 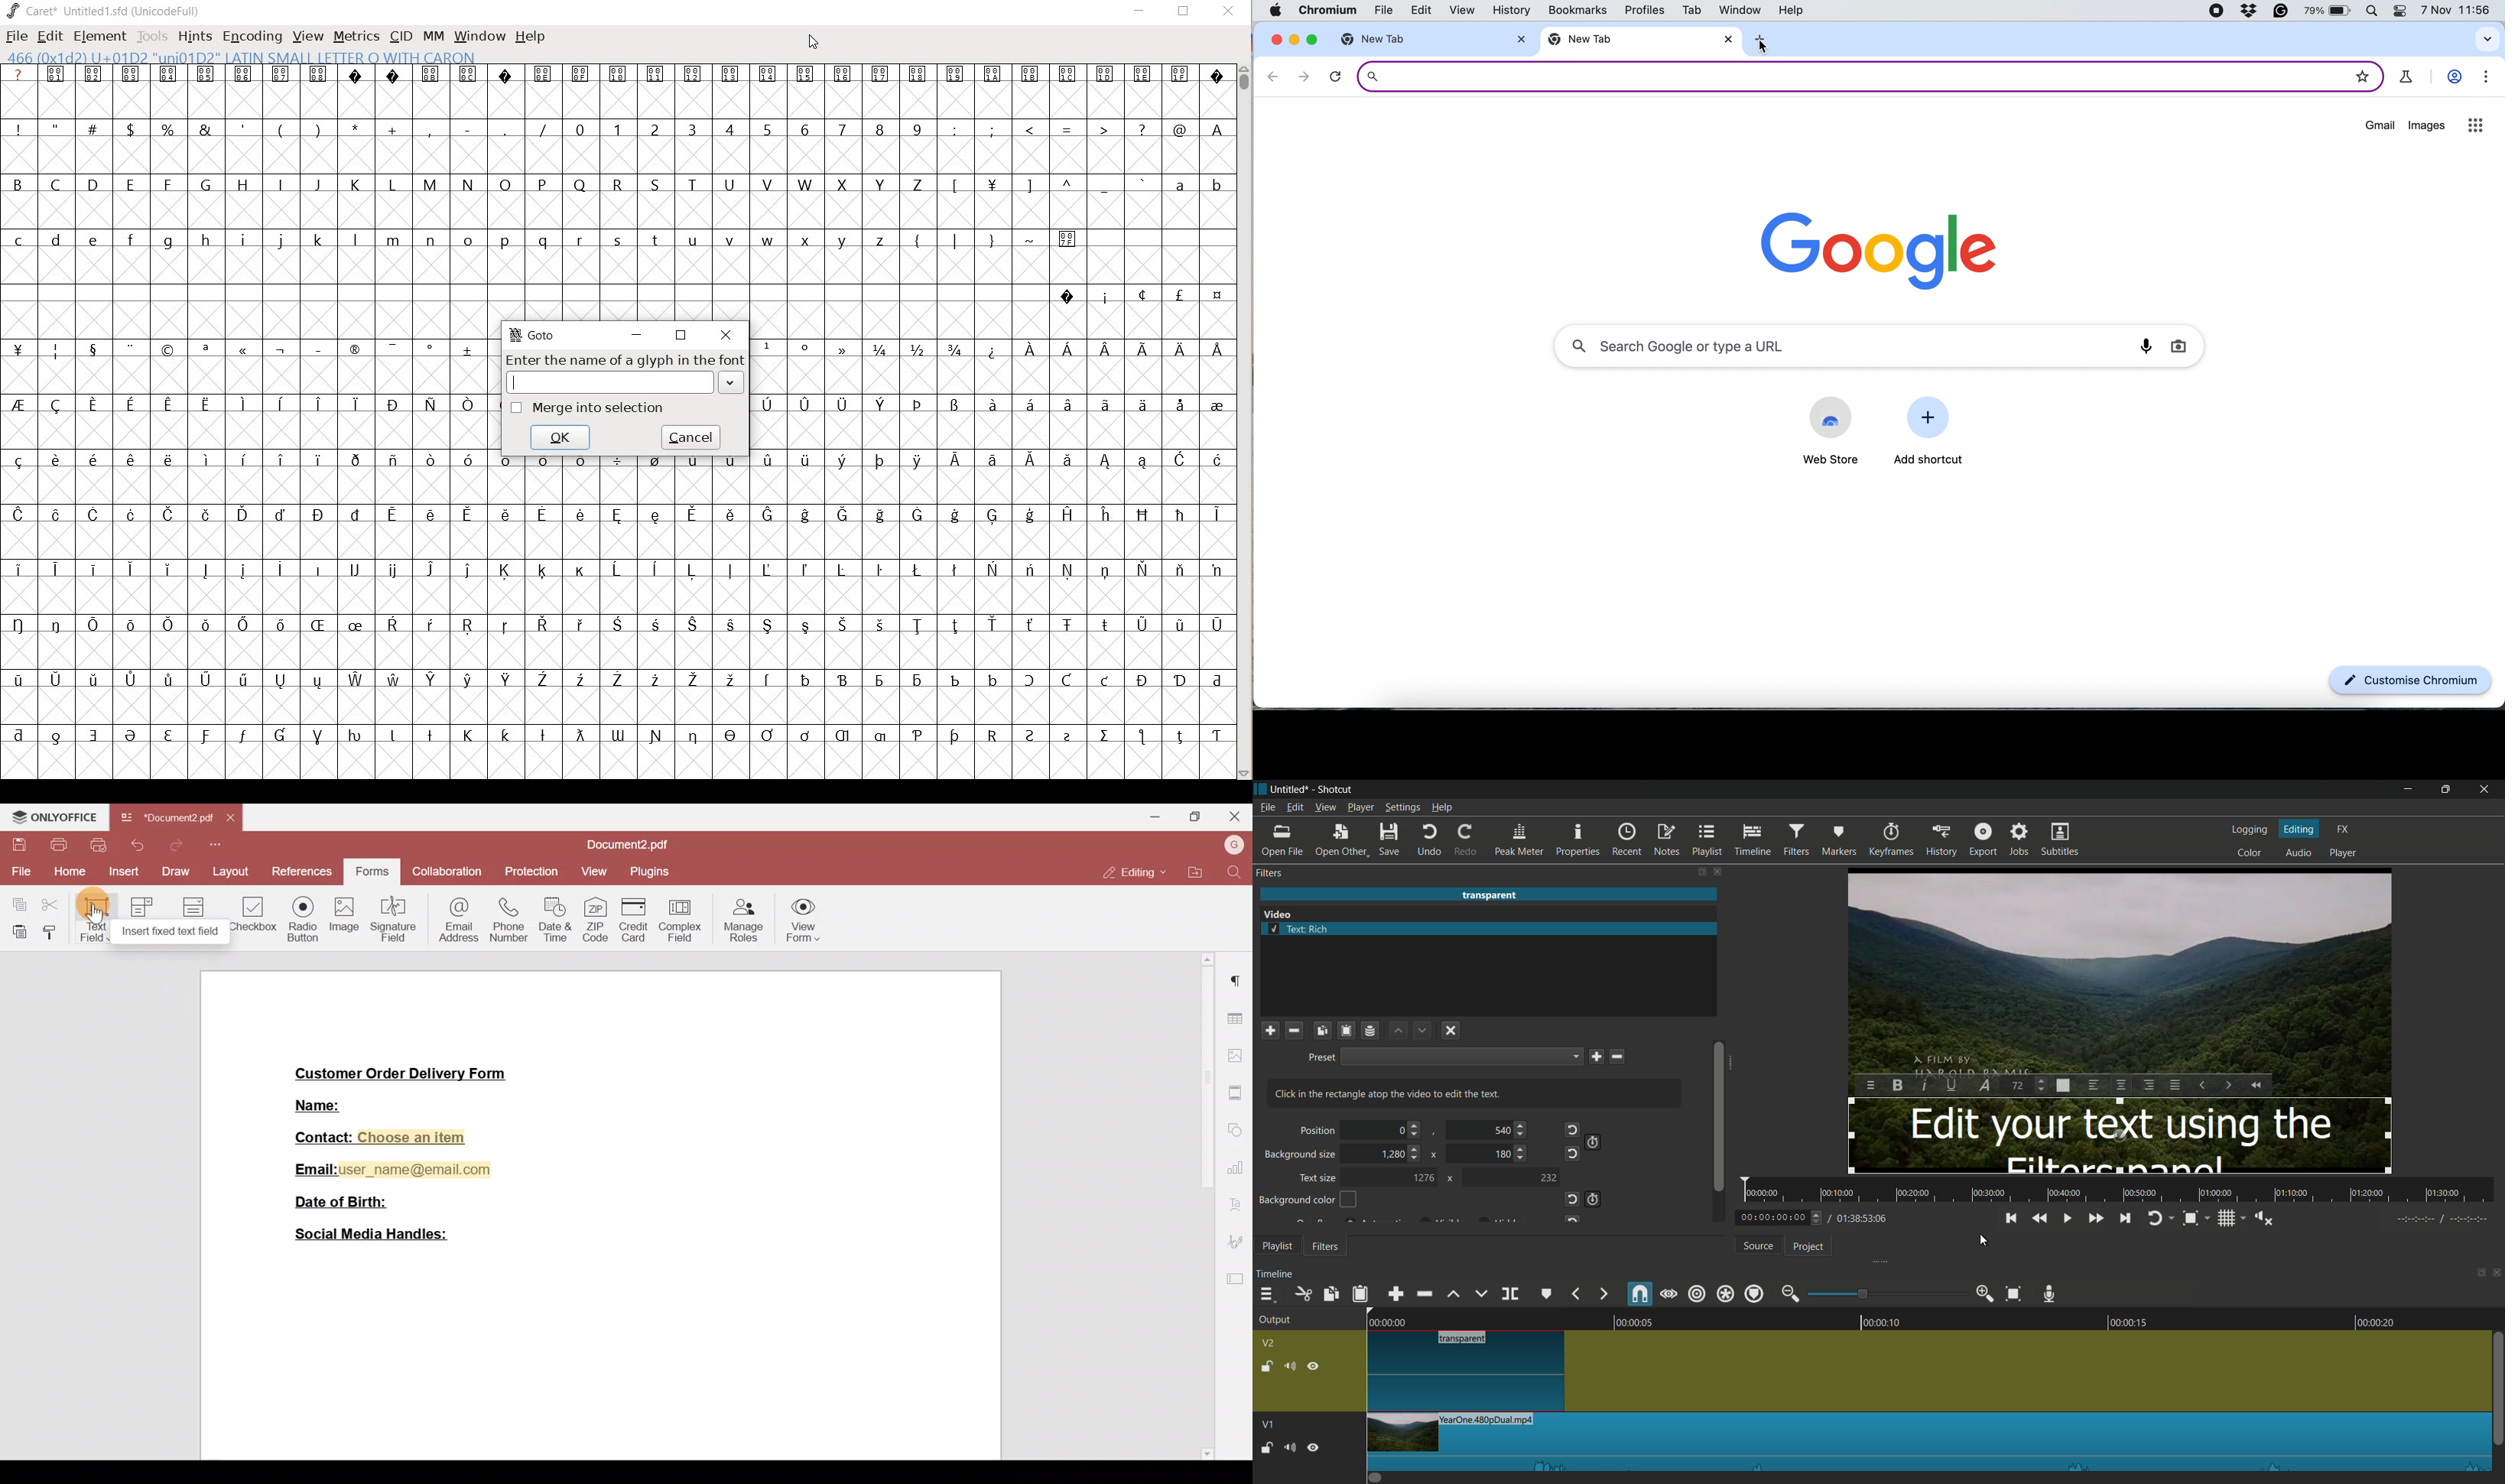 I want to click on Editing mode, so click(x=1132, y=873).